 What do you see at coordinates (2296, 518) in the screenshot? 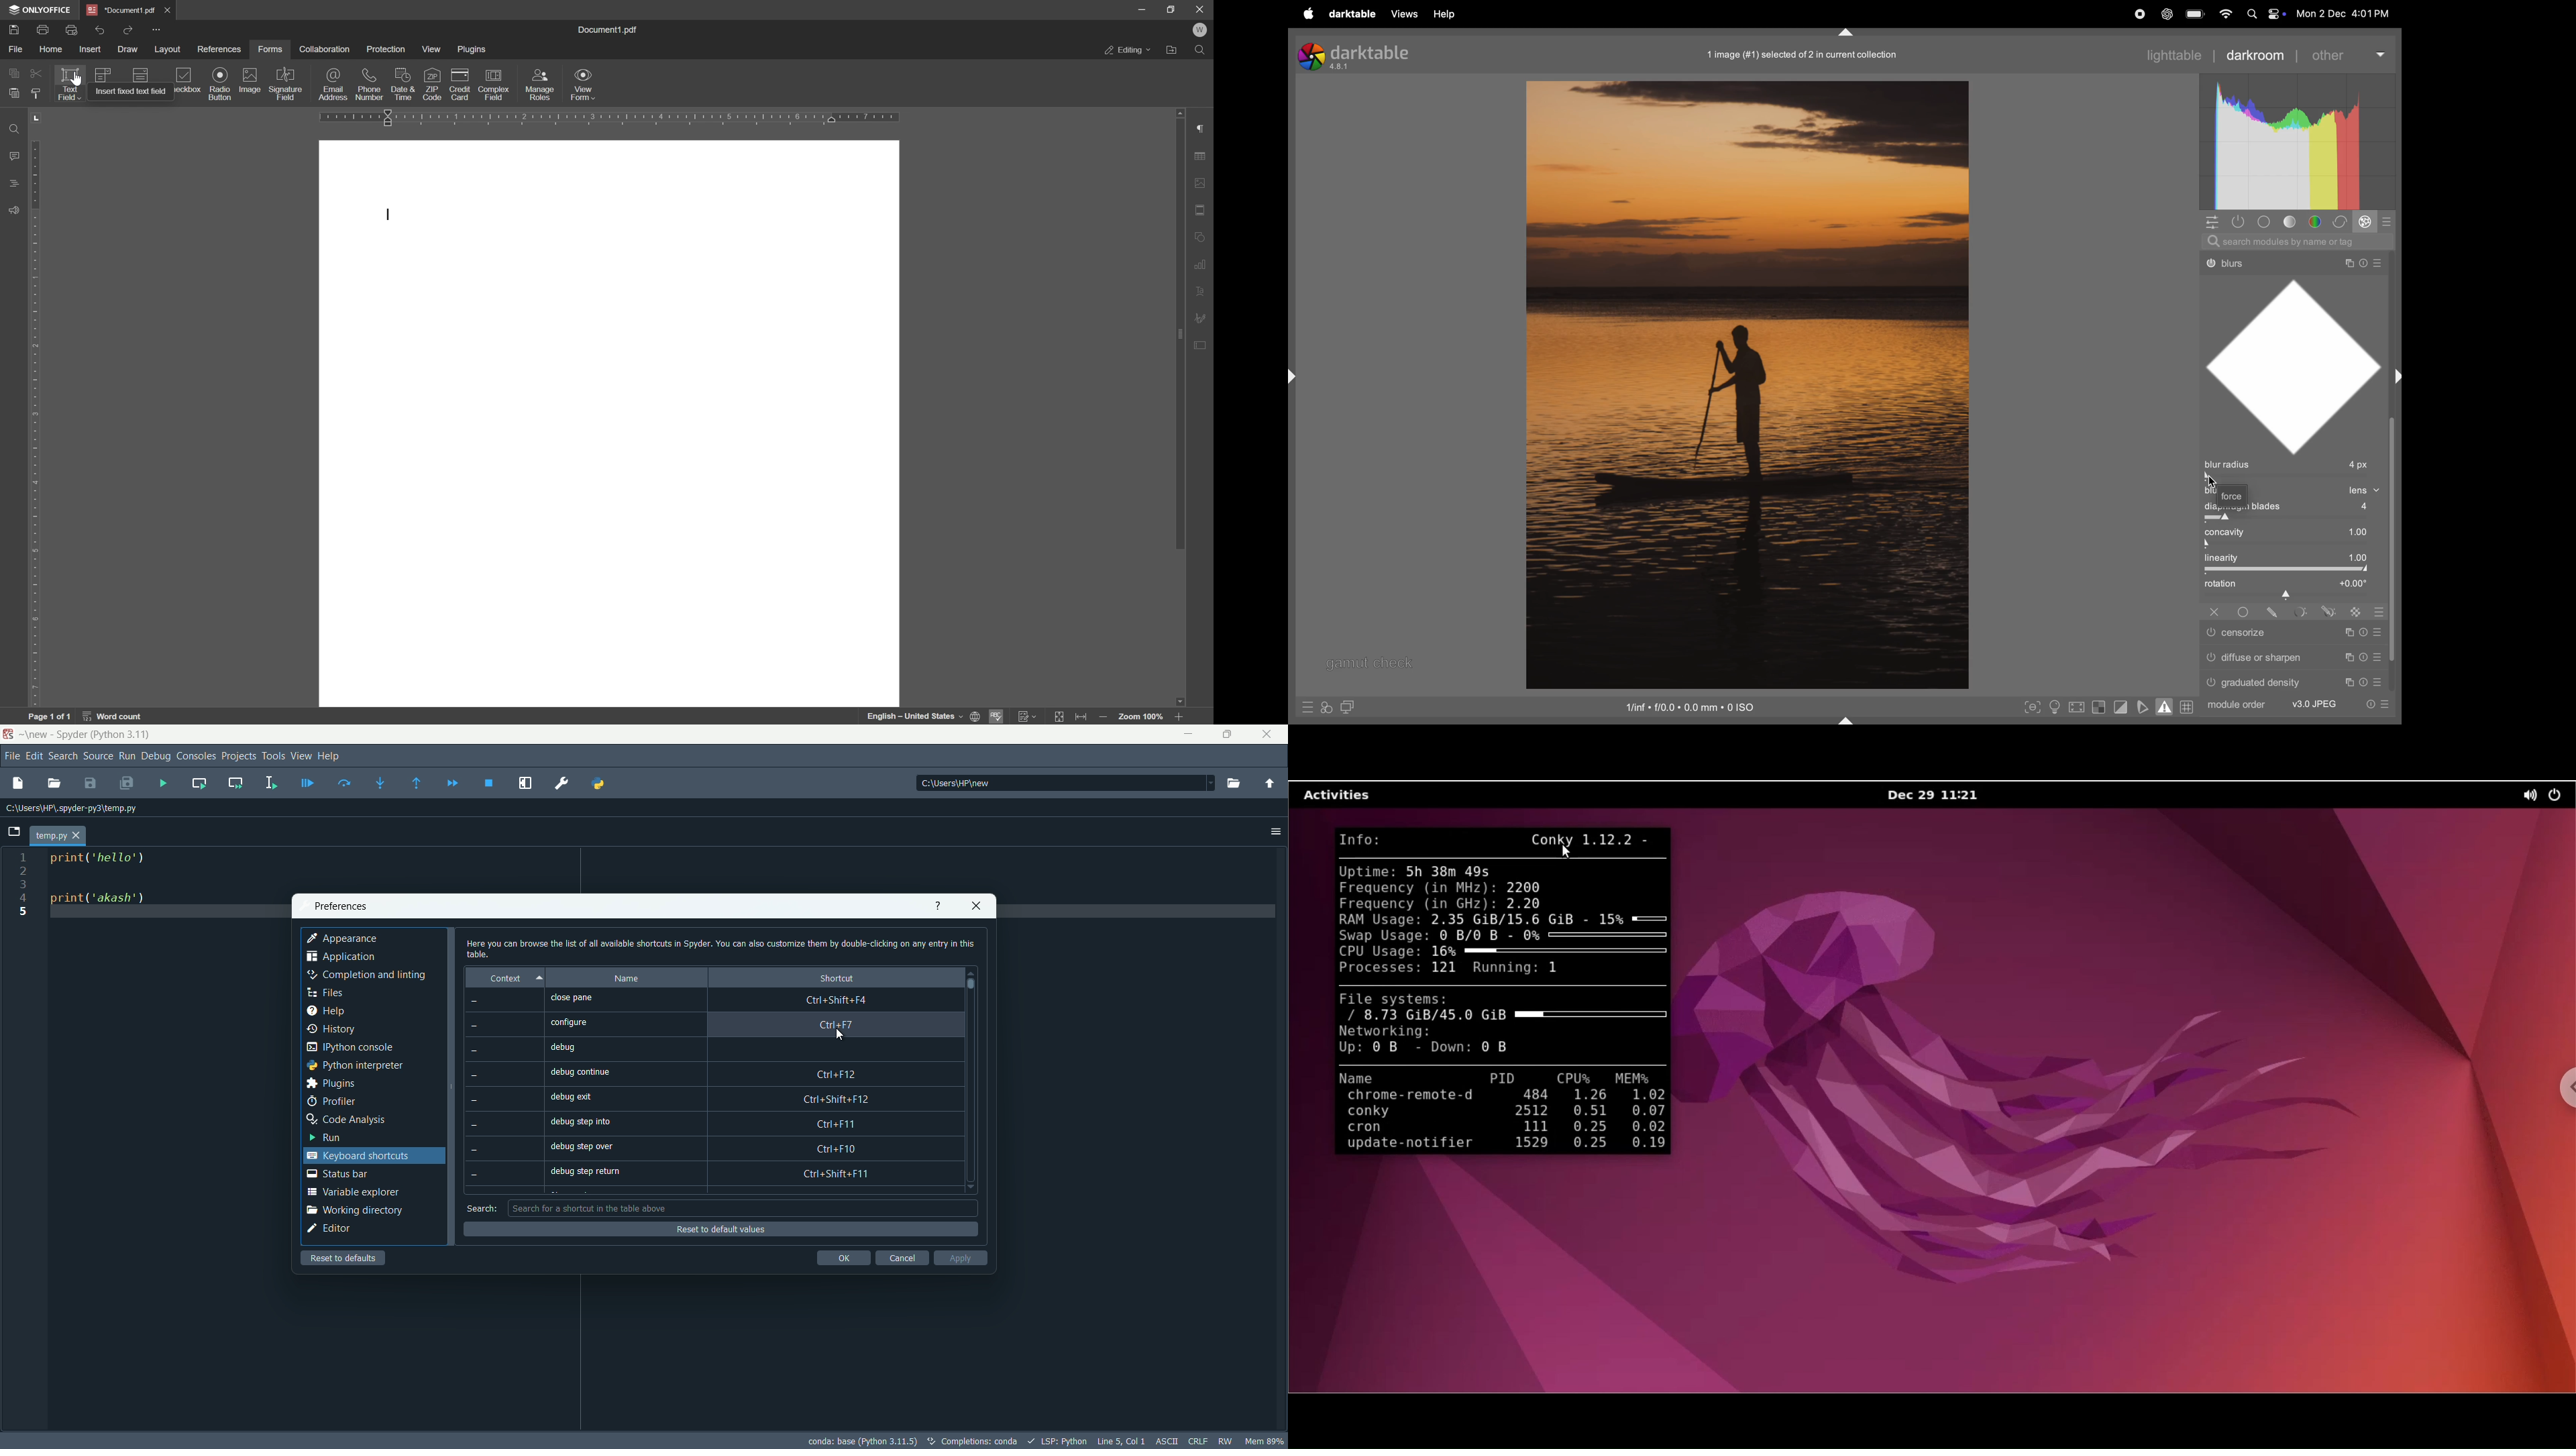
I see `toggle bar` at bounding box center [2296, 518].